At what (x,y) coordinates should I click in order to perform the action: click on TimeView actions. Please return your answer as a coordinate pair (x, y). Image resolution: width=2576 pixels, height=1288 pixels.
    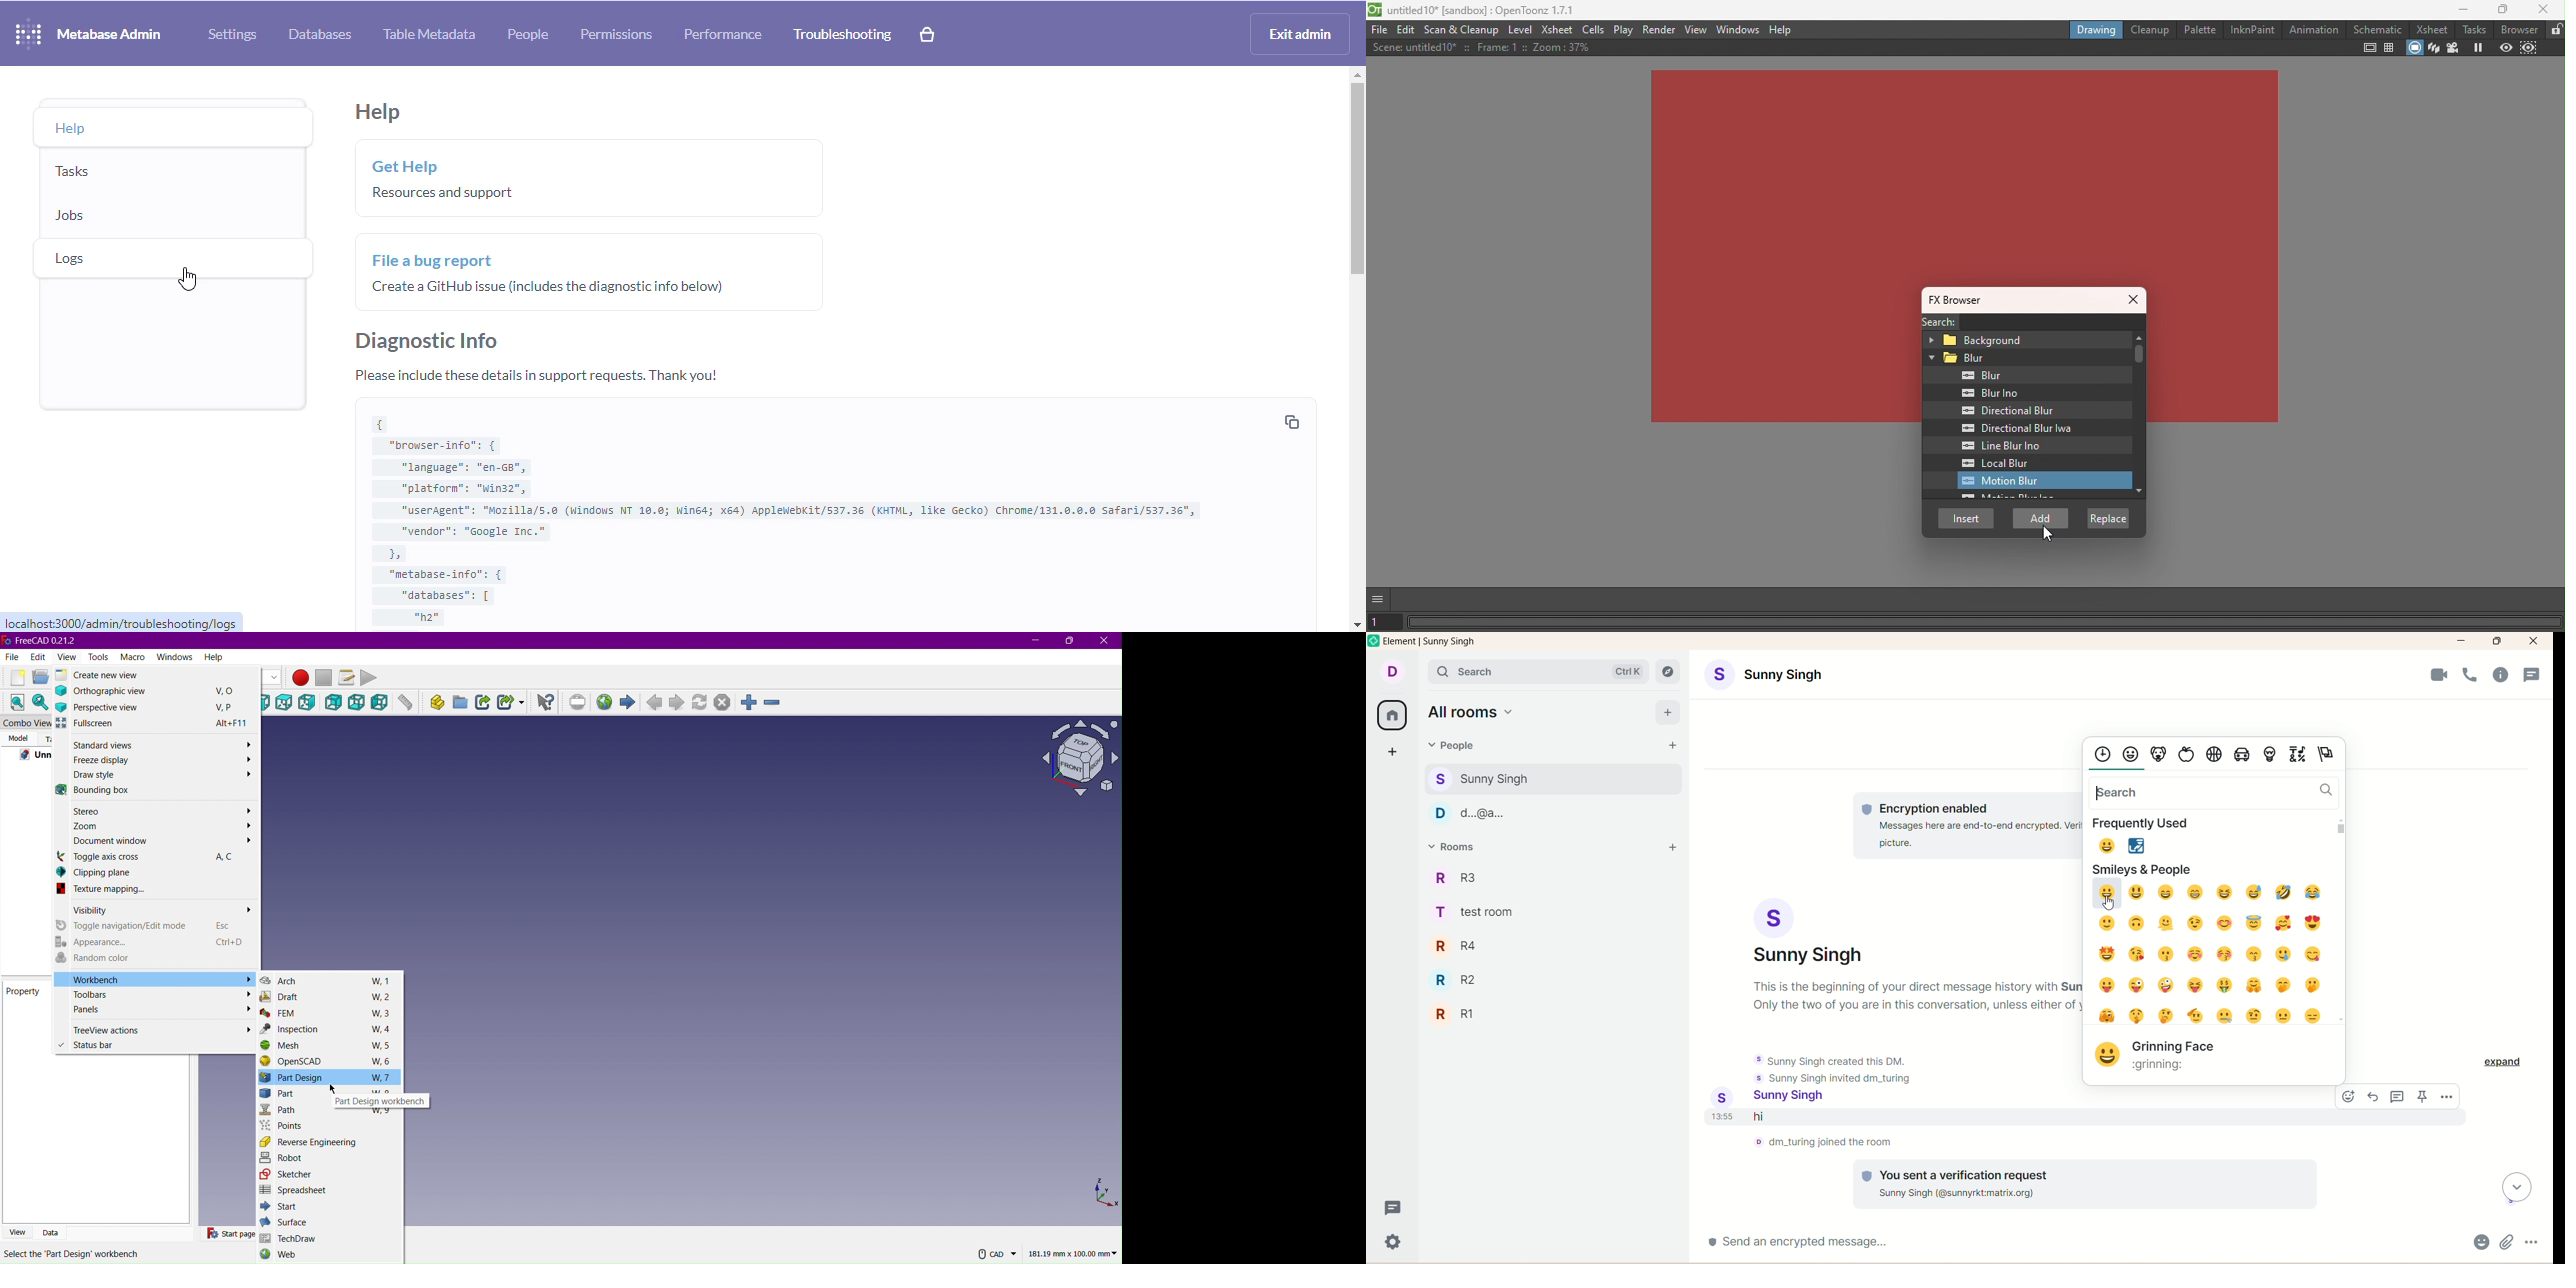
    Looking at the image, I should click on (156, 1029).